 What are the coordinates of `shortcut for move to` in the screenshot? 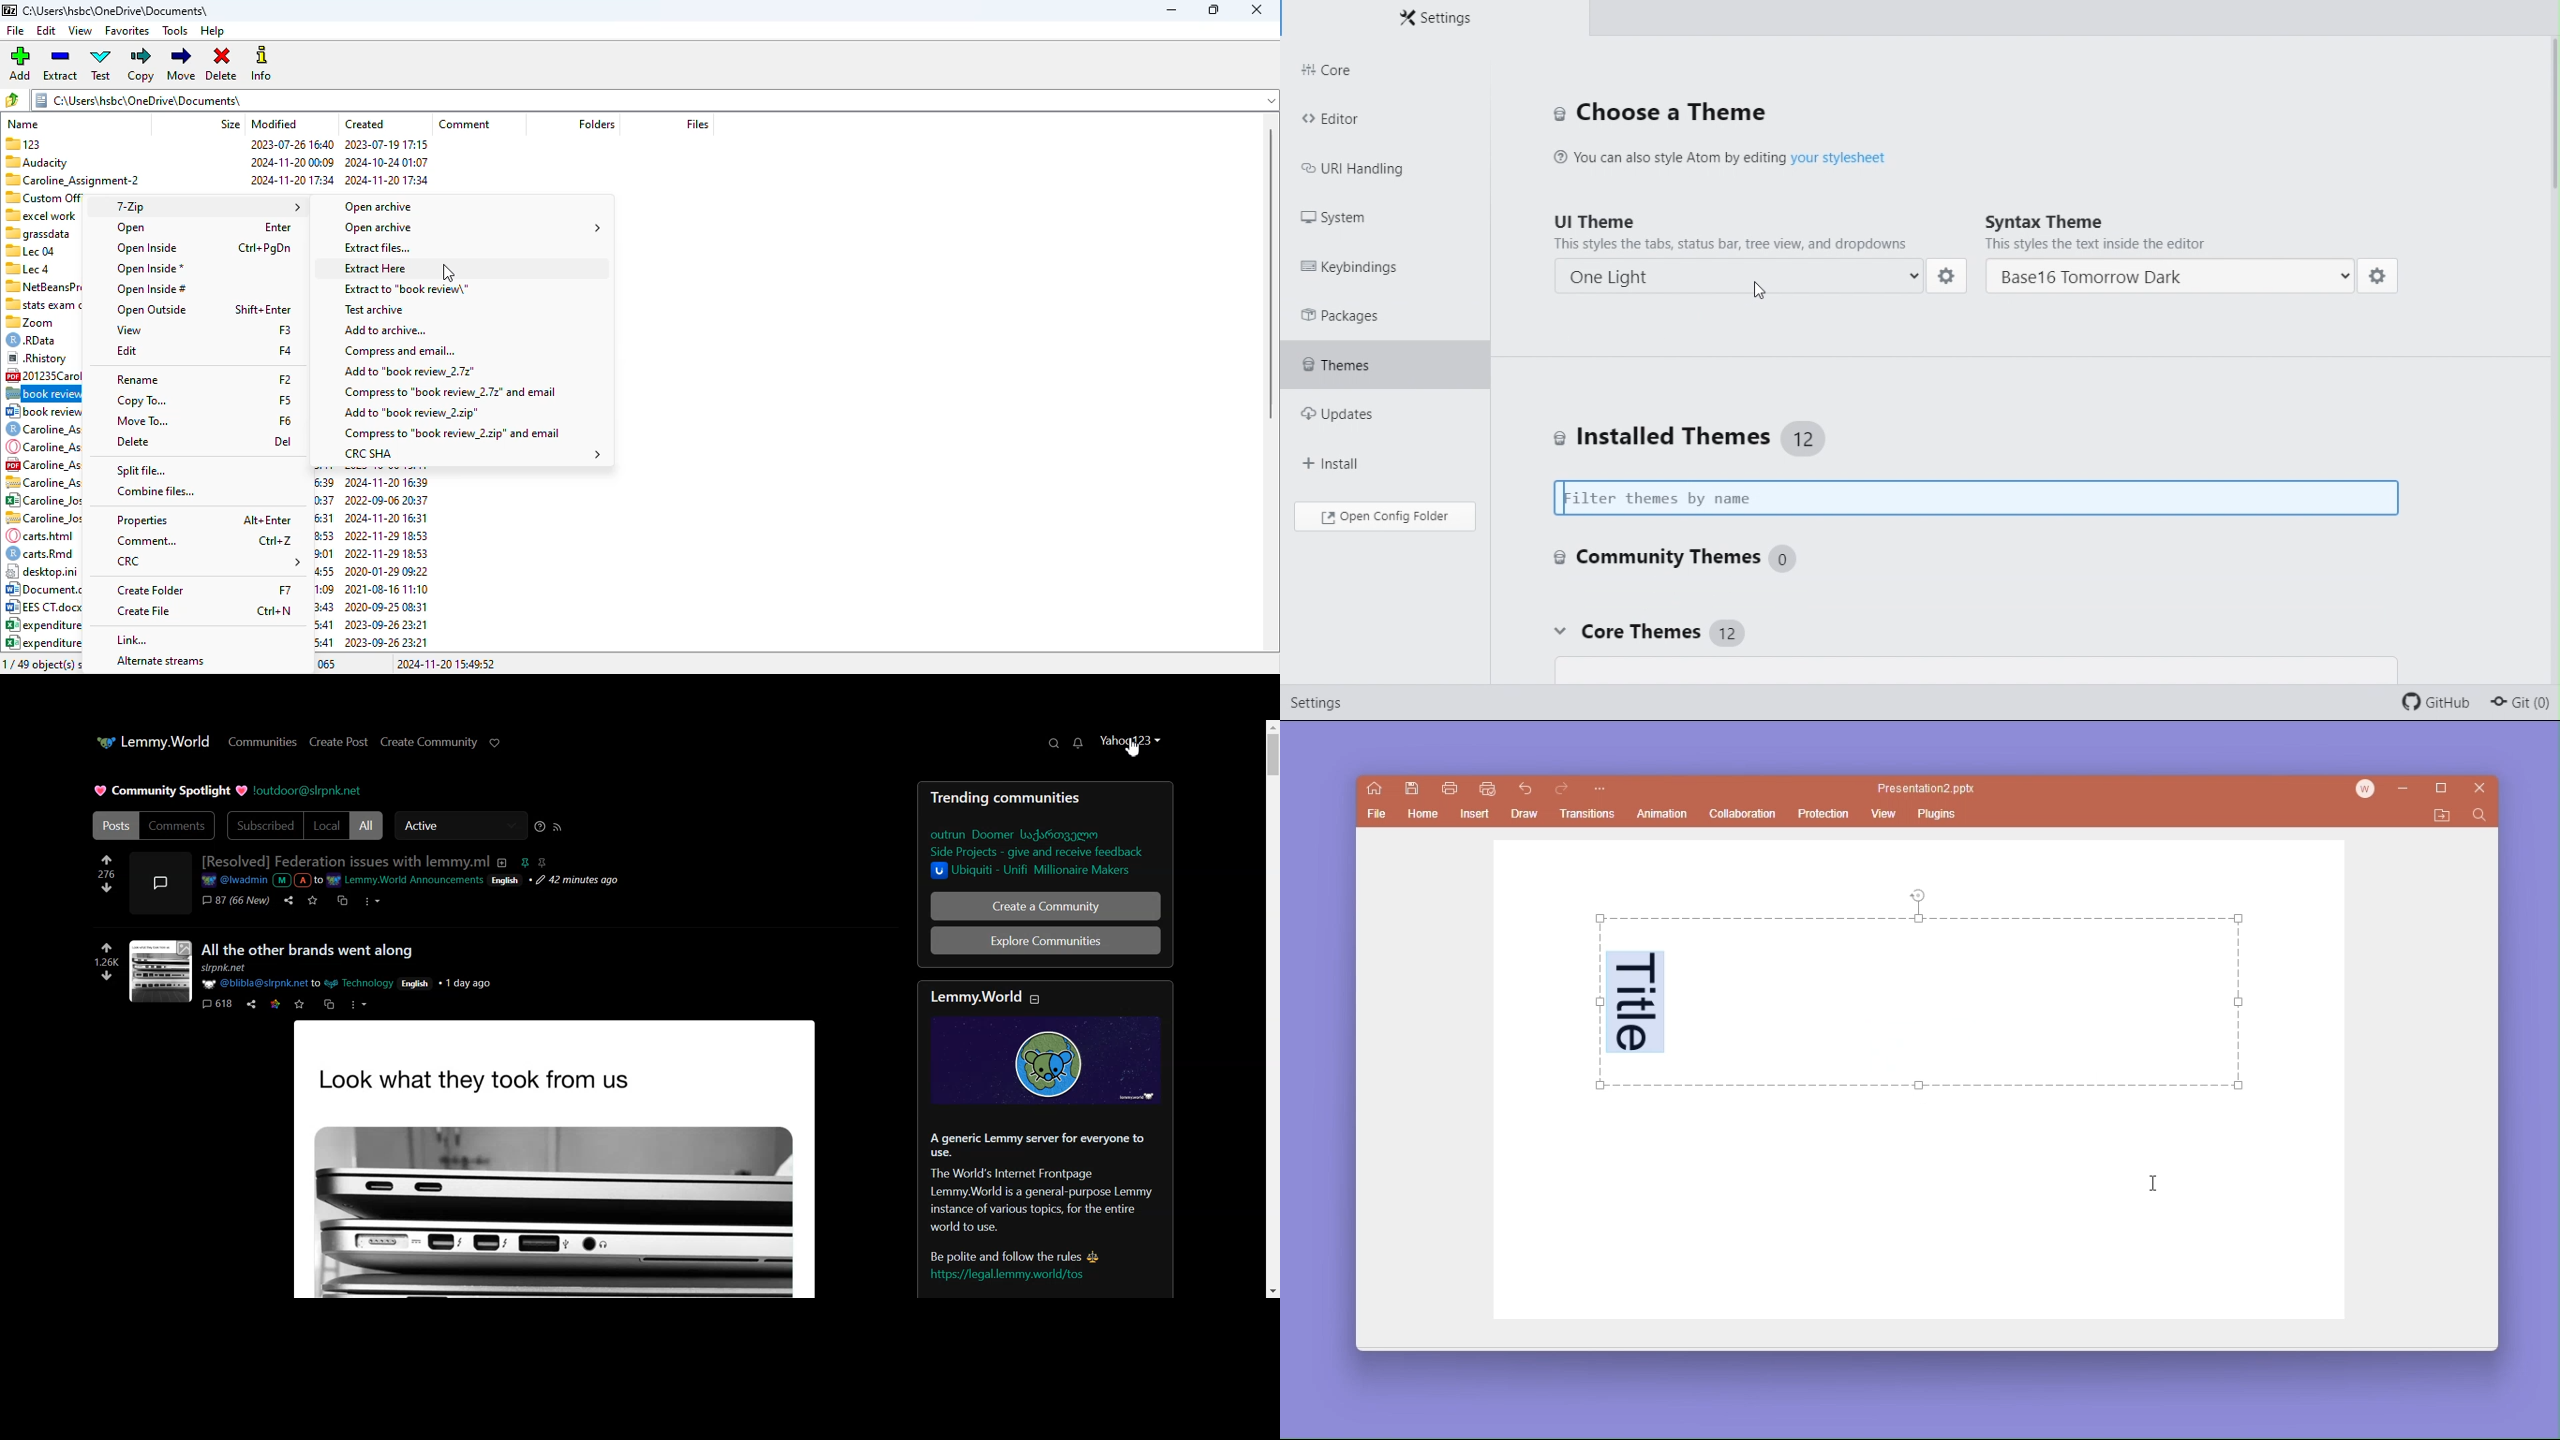 It's located at (284, 421).